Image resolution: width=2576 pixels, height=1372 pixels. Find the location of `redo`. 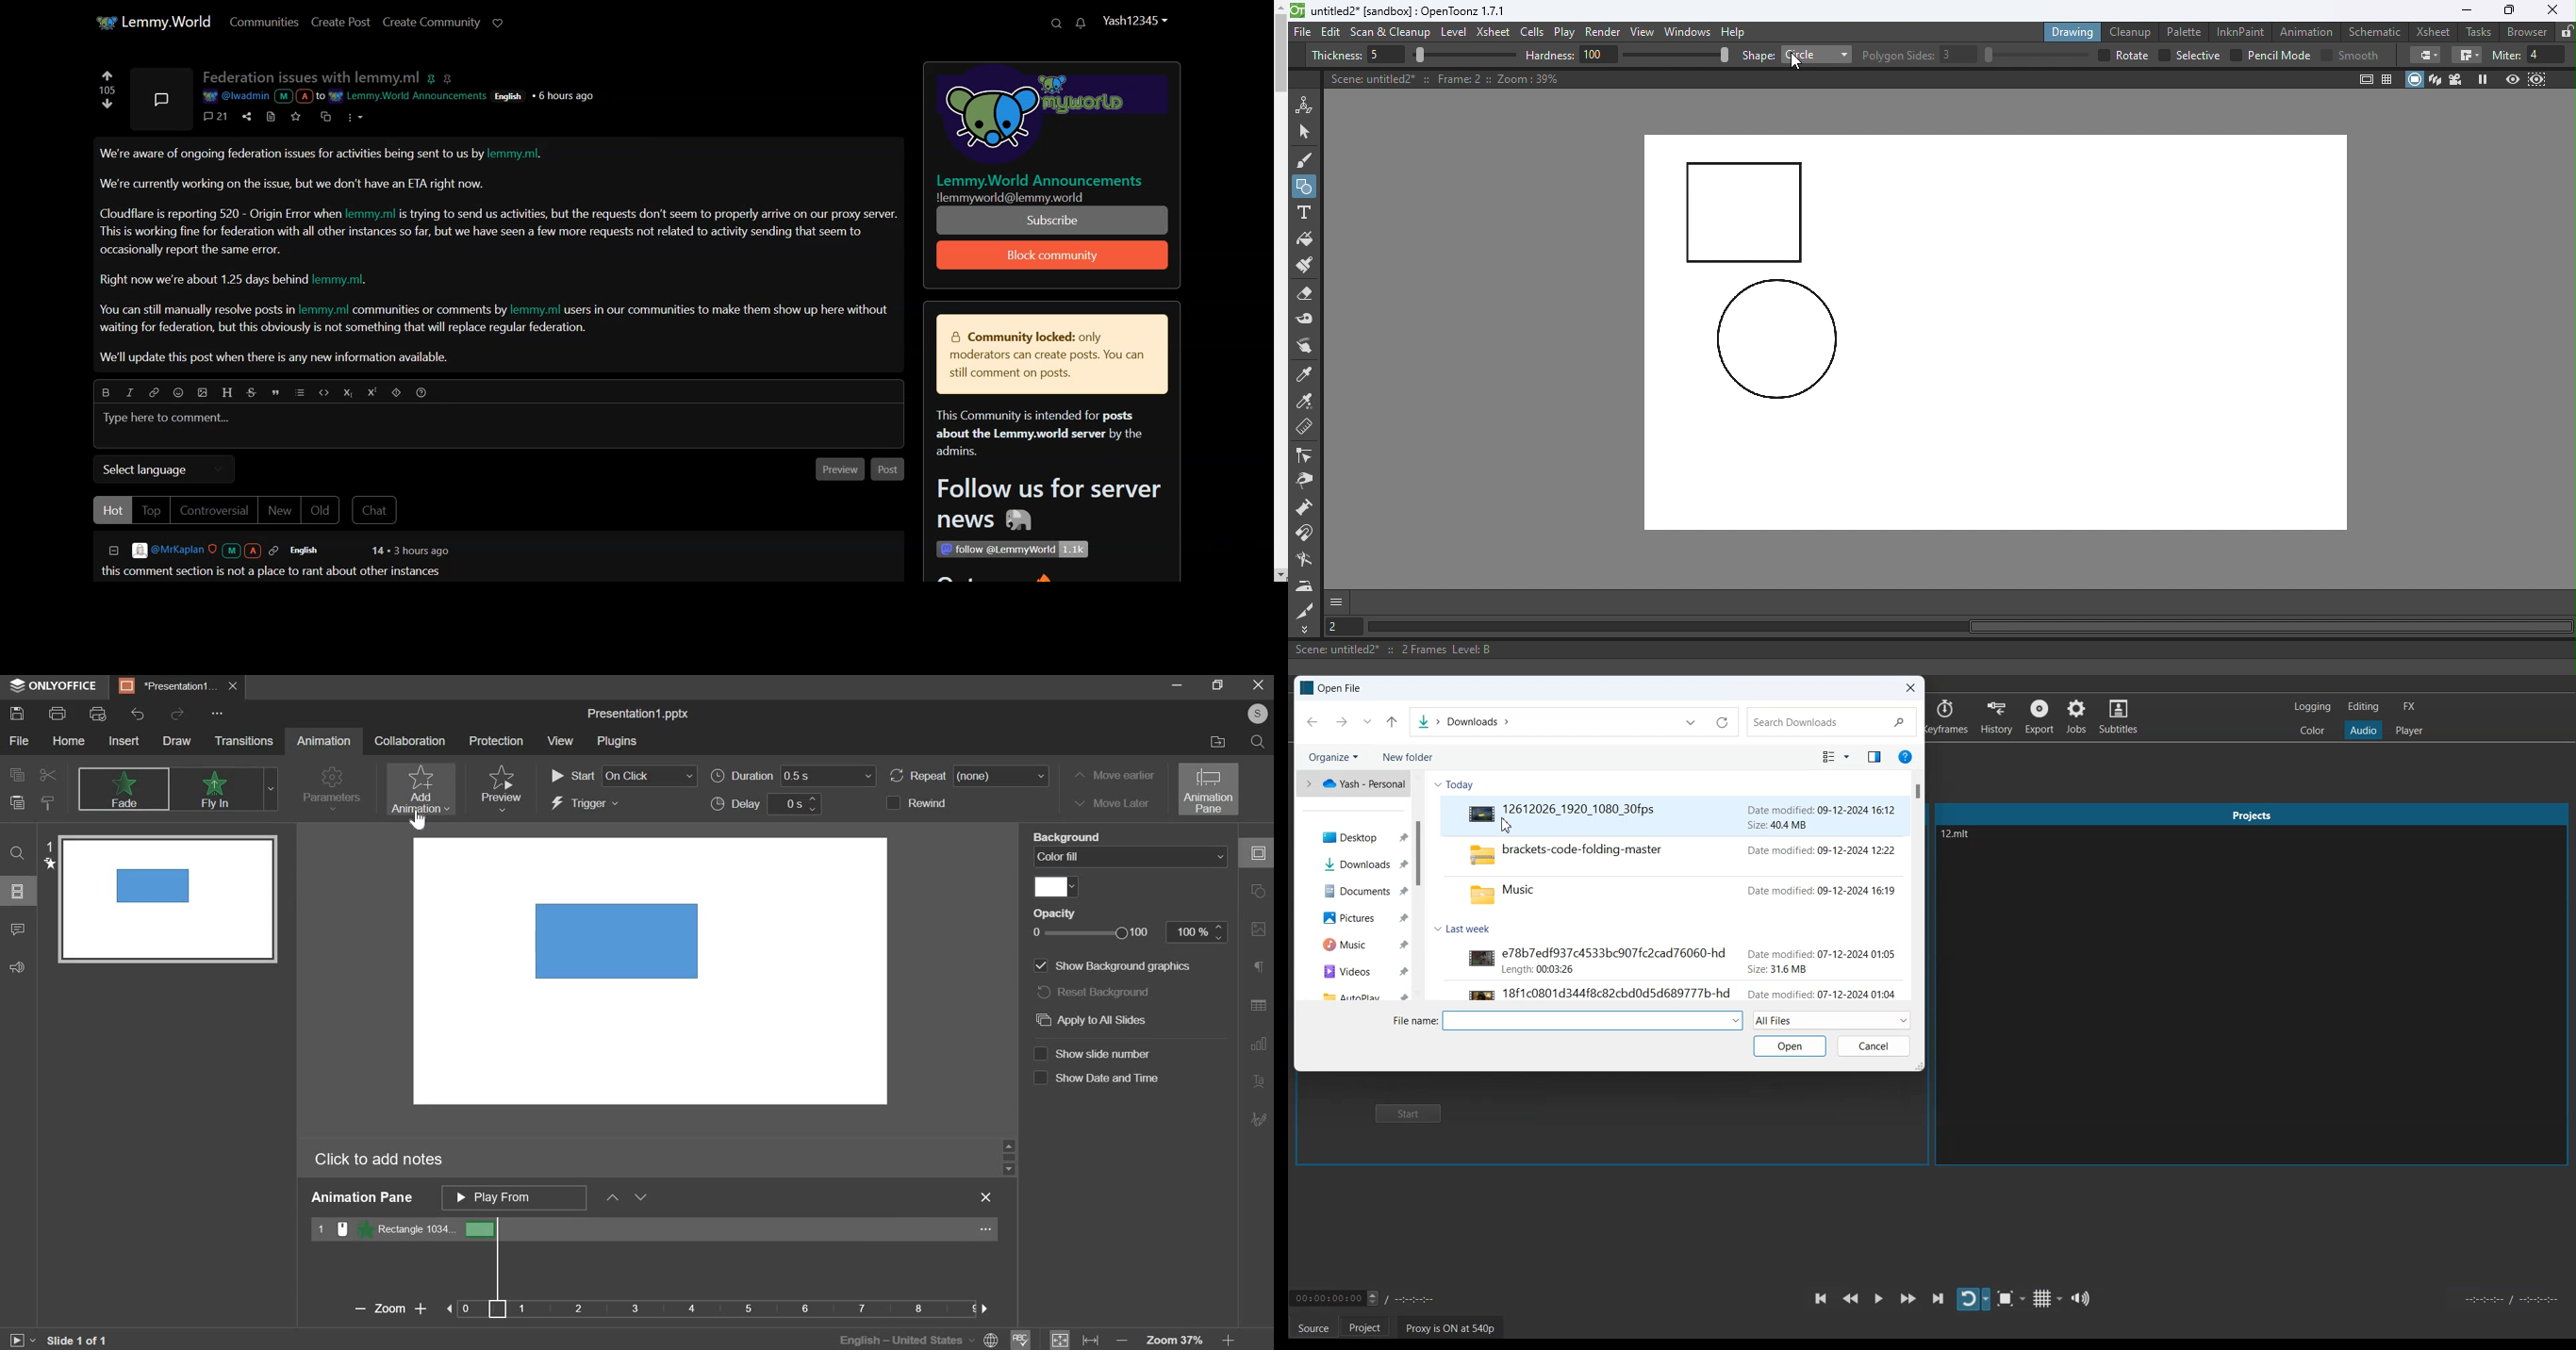

redo is located at coordinates (177, 714).